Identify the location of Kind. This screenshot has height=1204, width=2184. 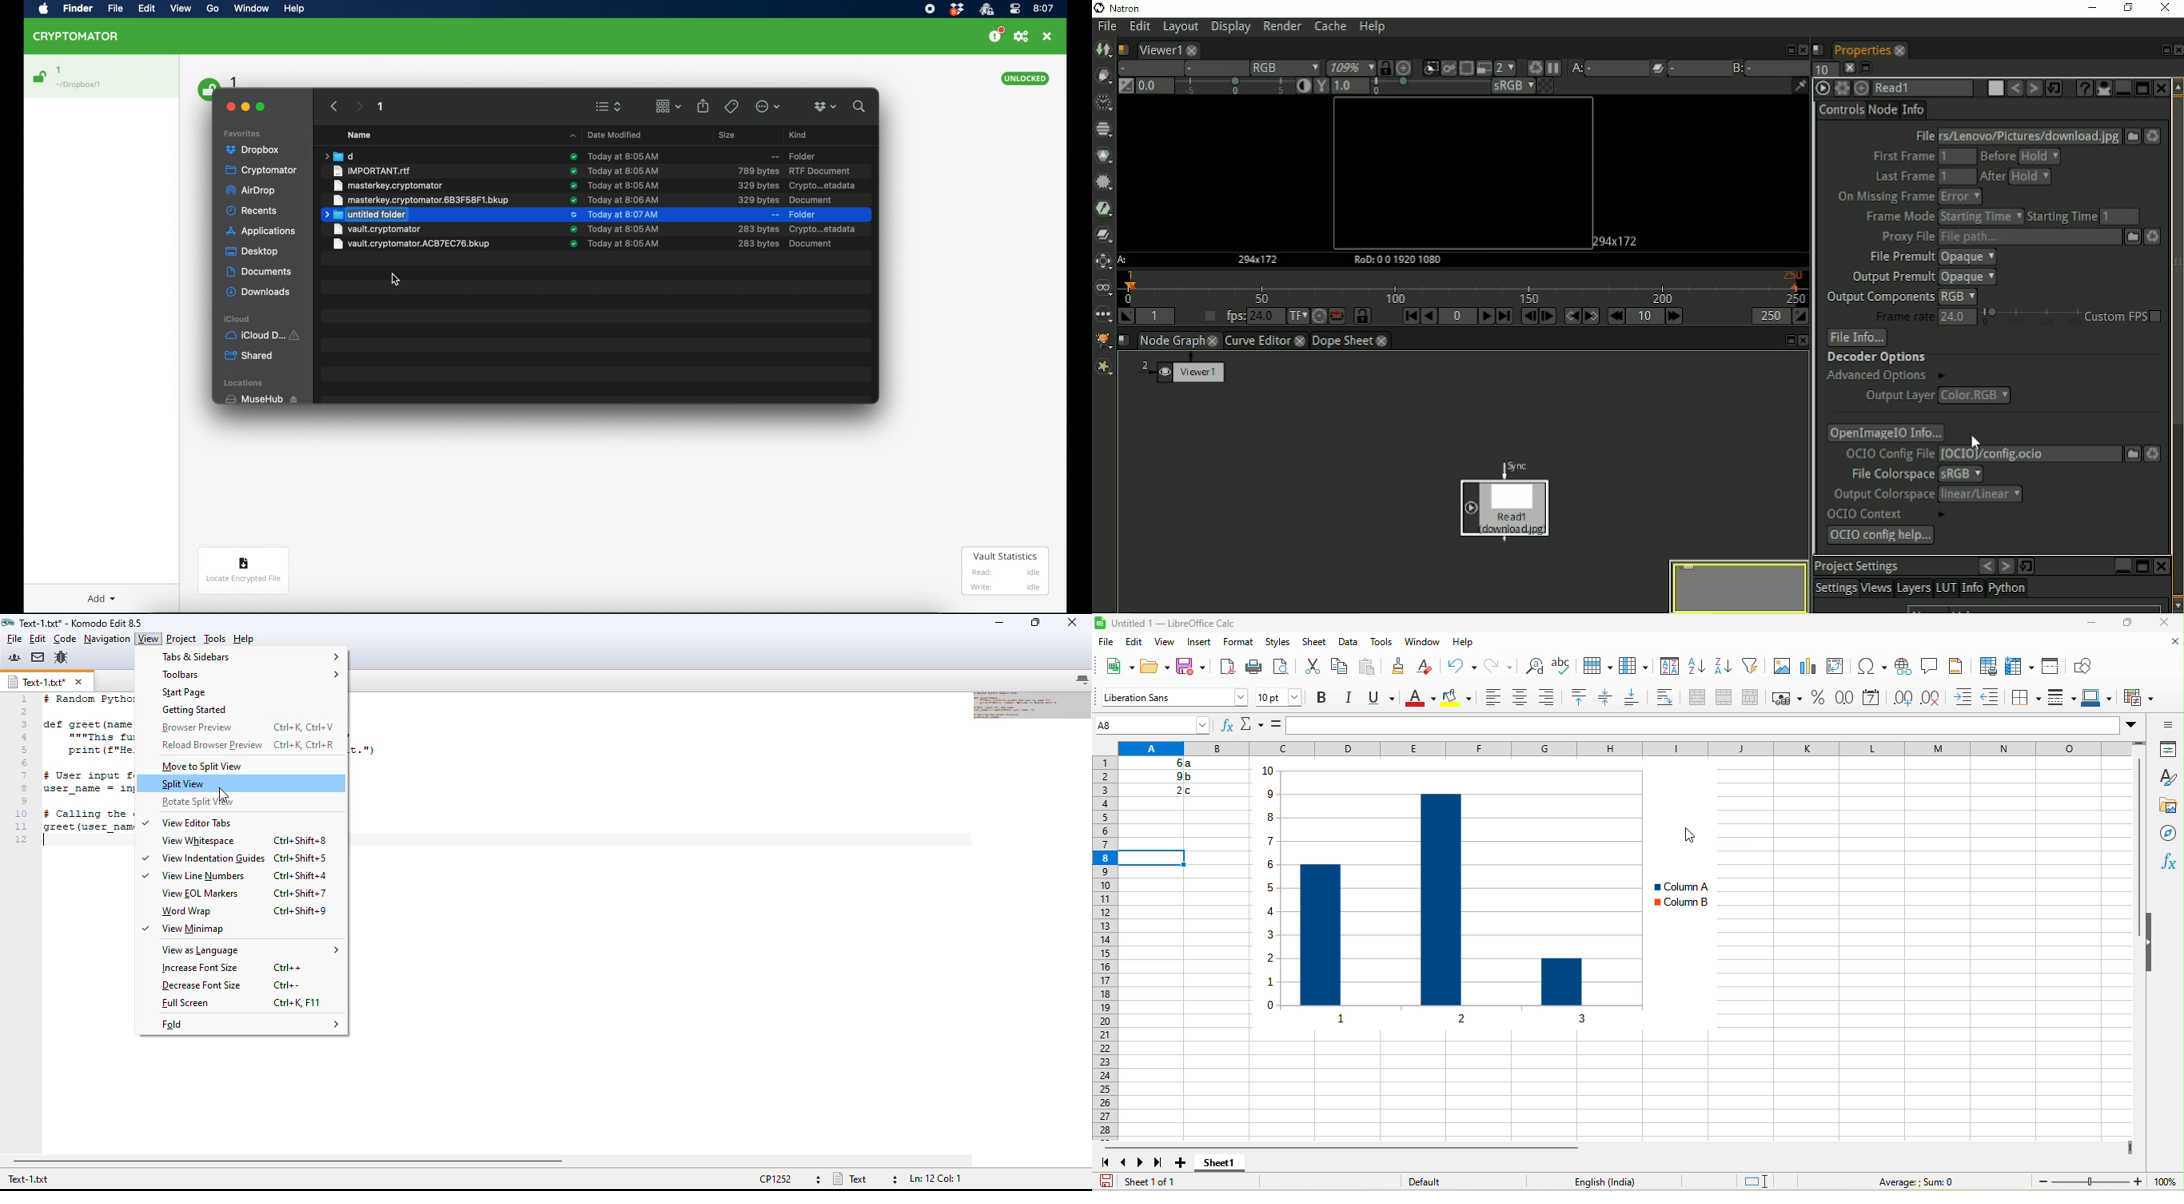
(800, 133).